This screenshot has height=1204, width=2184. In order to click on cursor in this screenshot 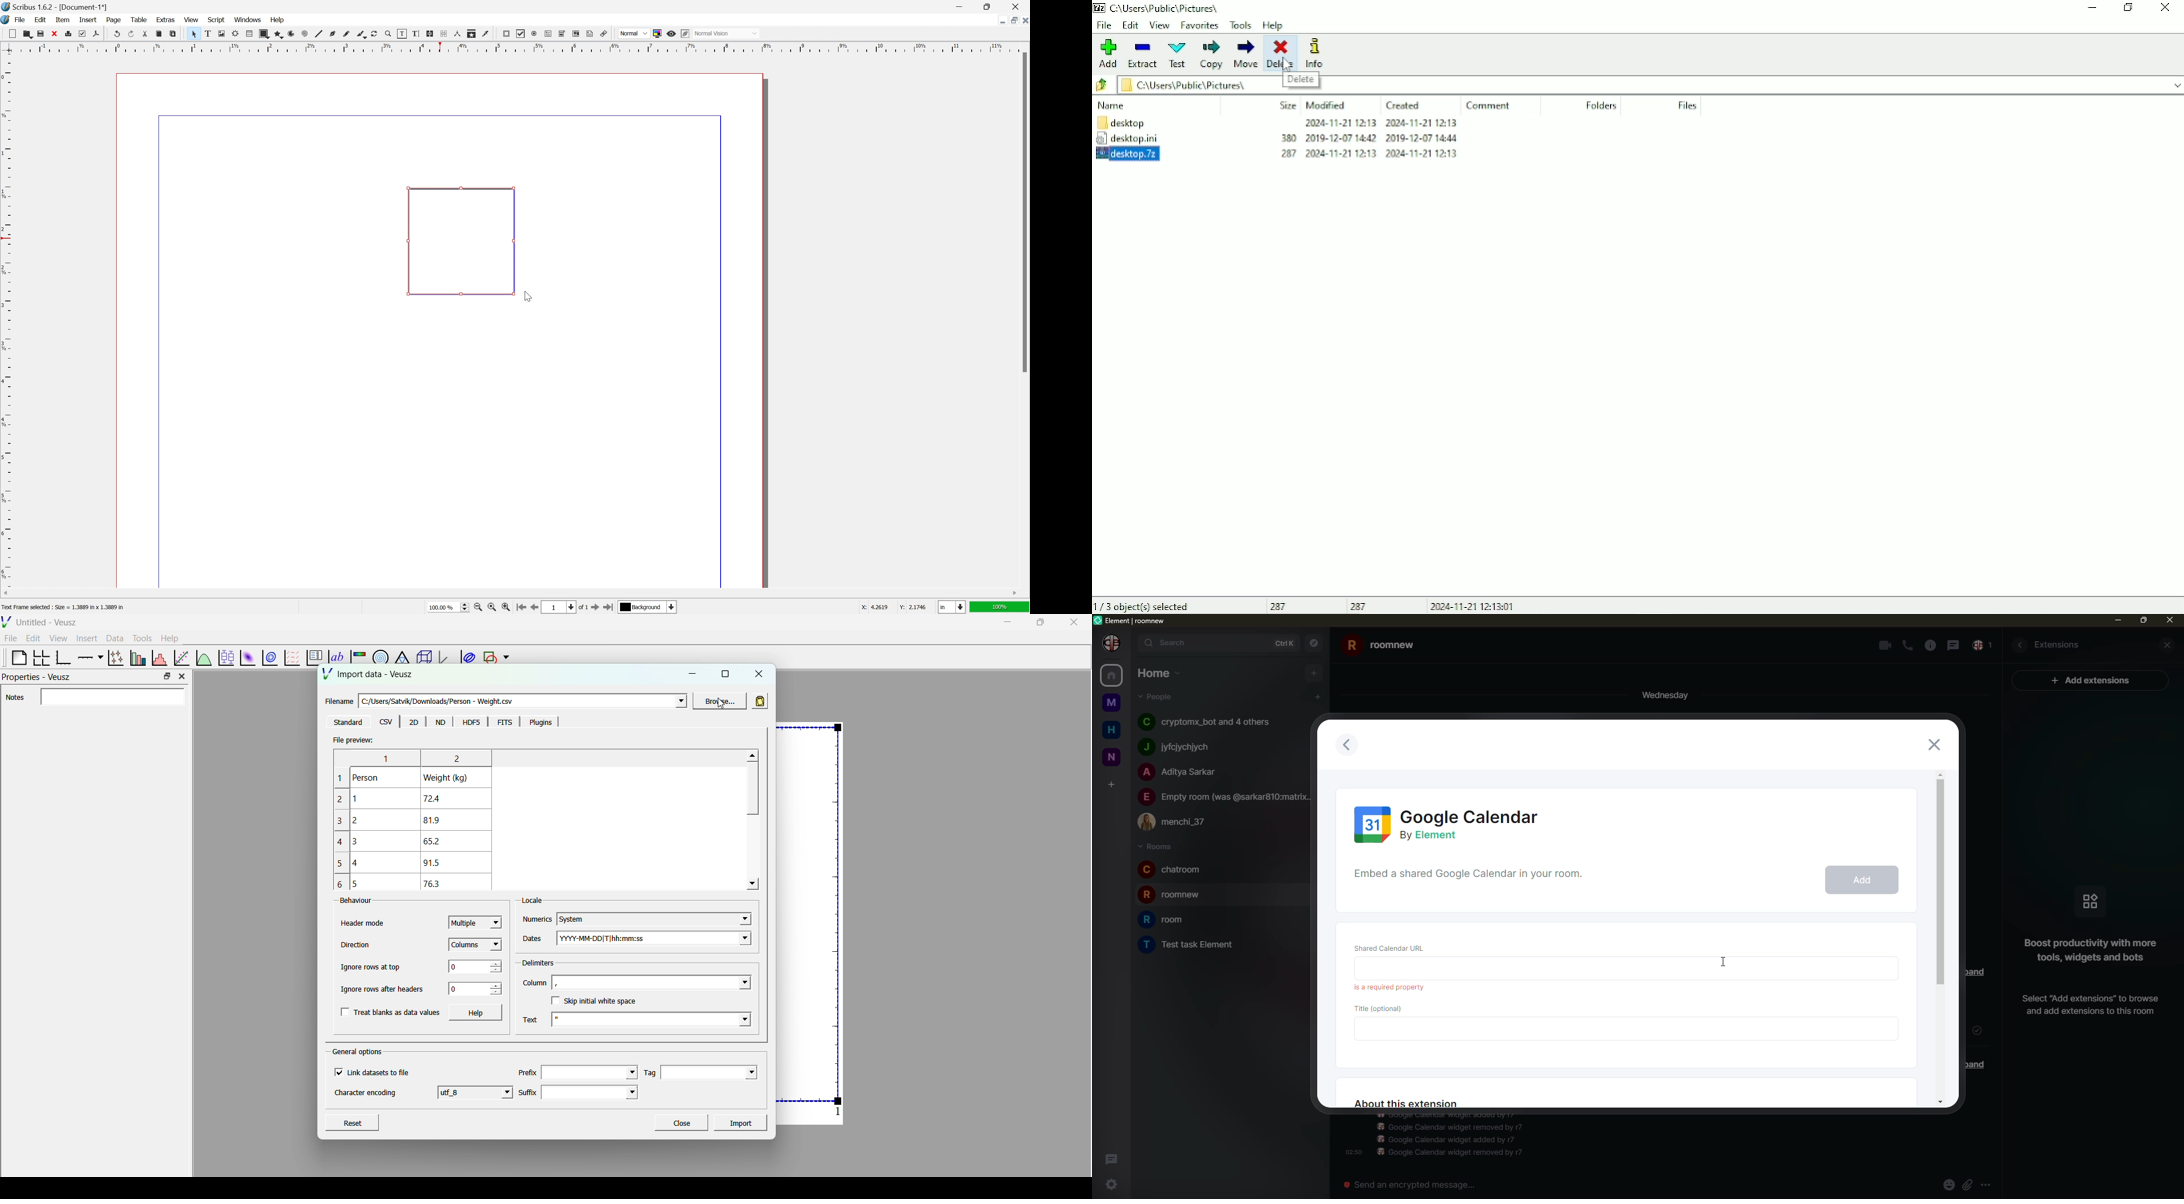, I will do `click(722, 708)`.